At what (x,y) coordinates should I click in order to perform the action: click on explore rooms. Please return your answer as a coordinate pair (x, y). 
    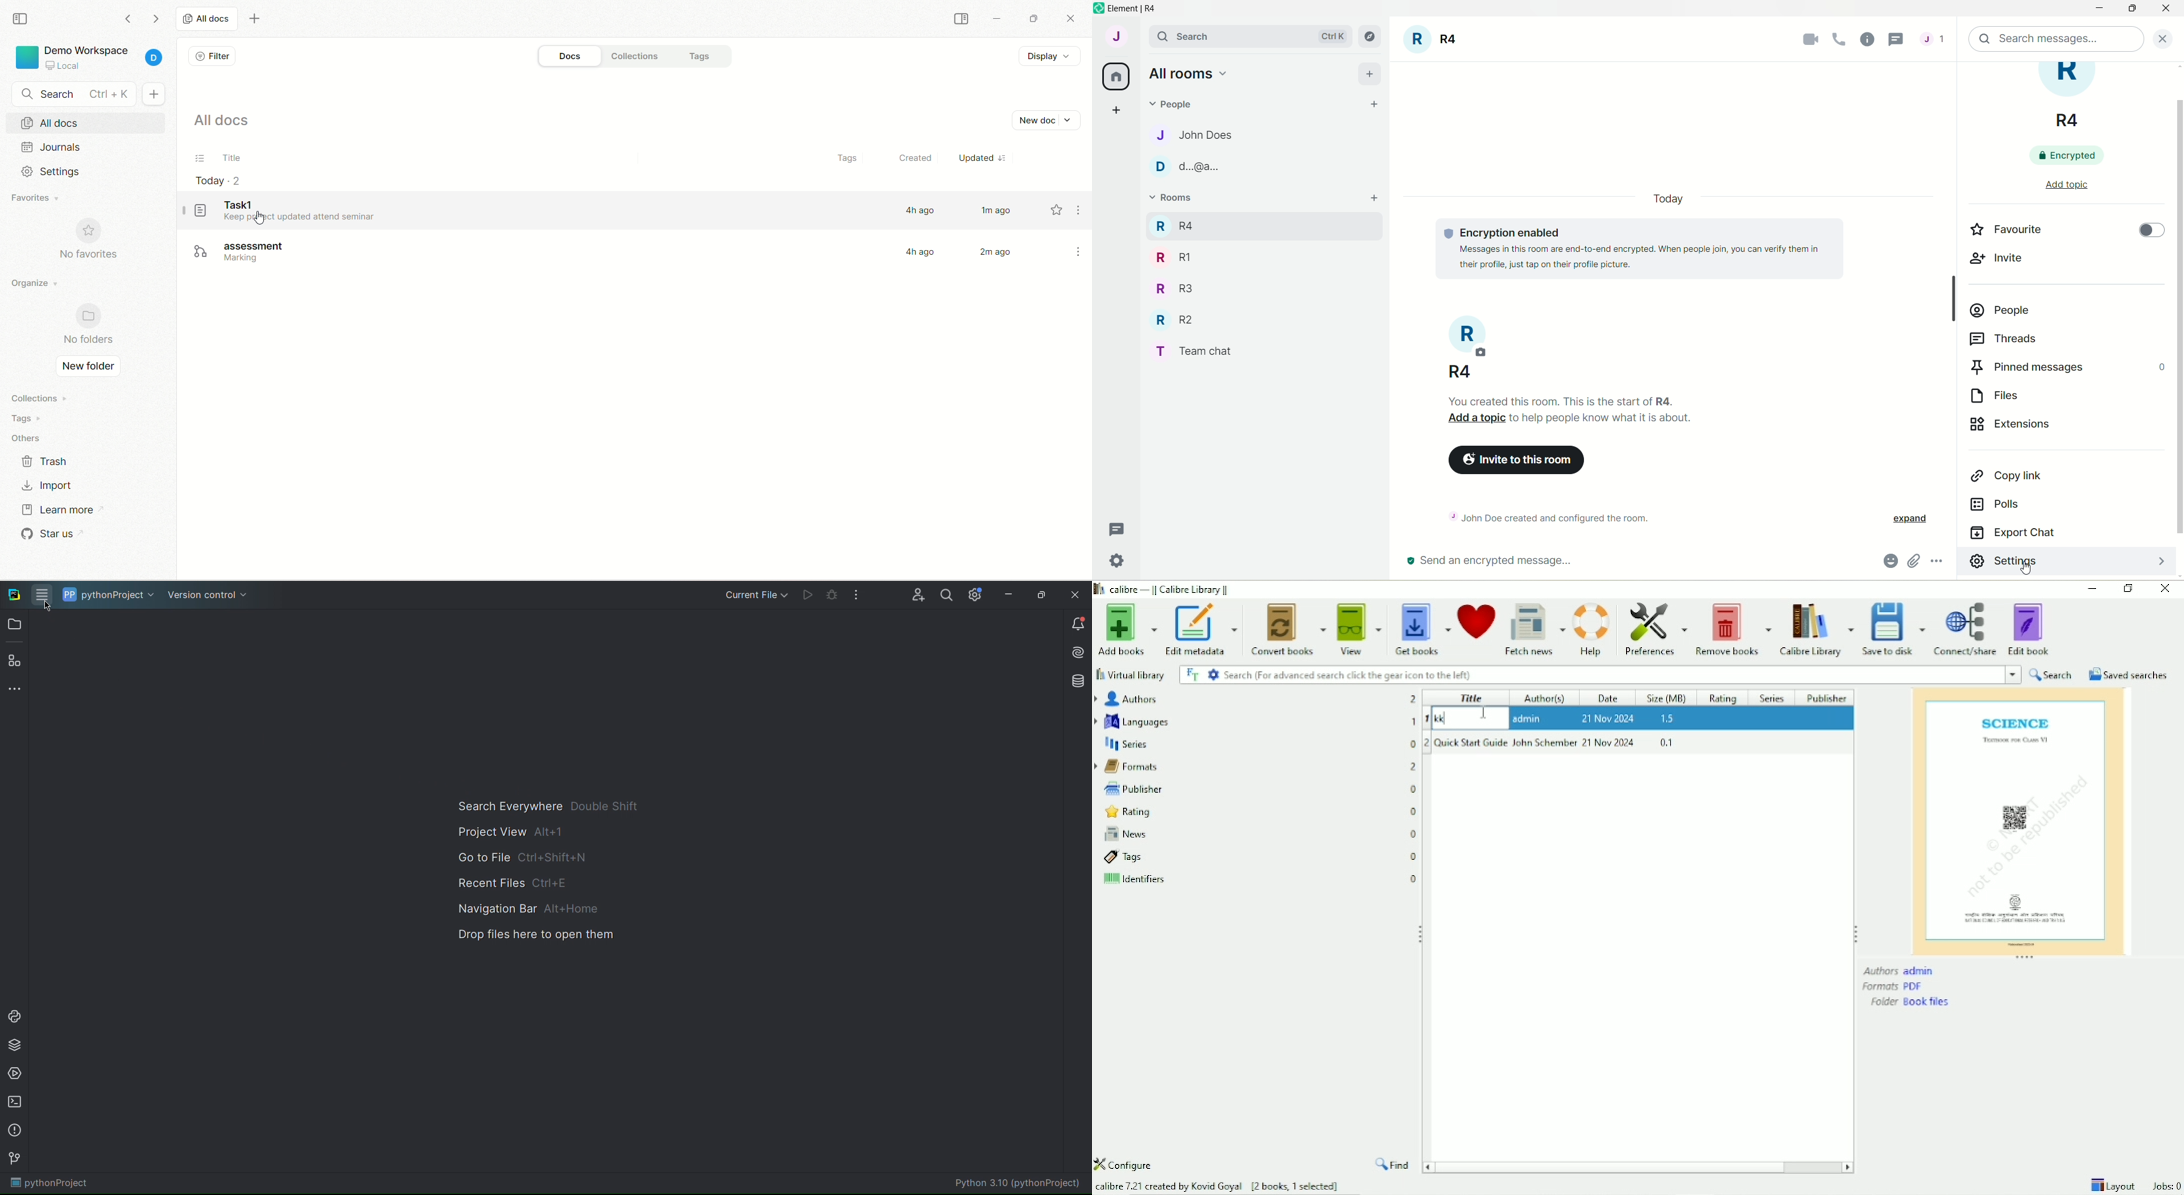
    Looking at the image, I should click on (1371, 36).